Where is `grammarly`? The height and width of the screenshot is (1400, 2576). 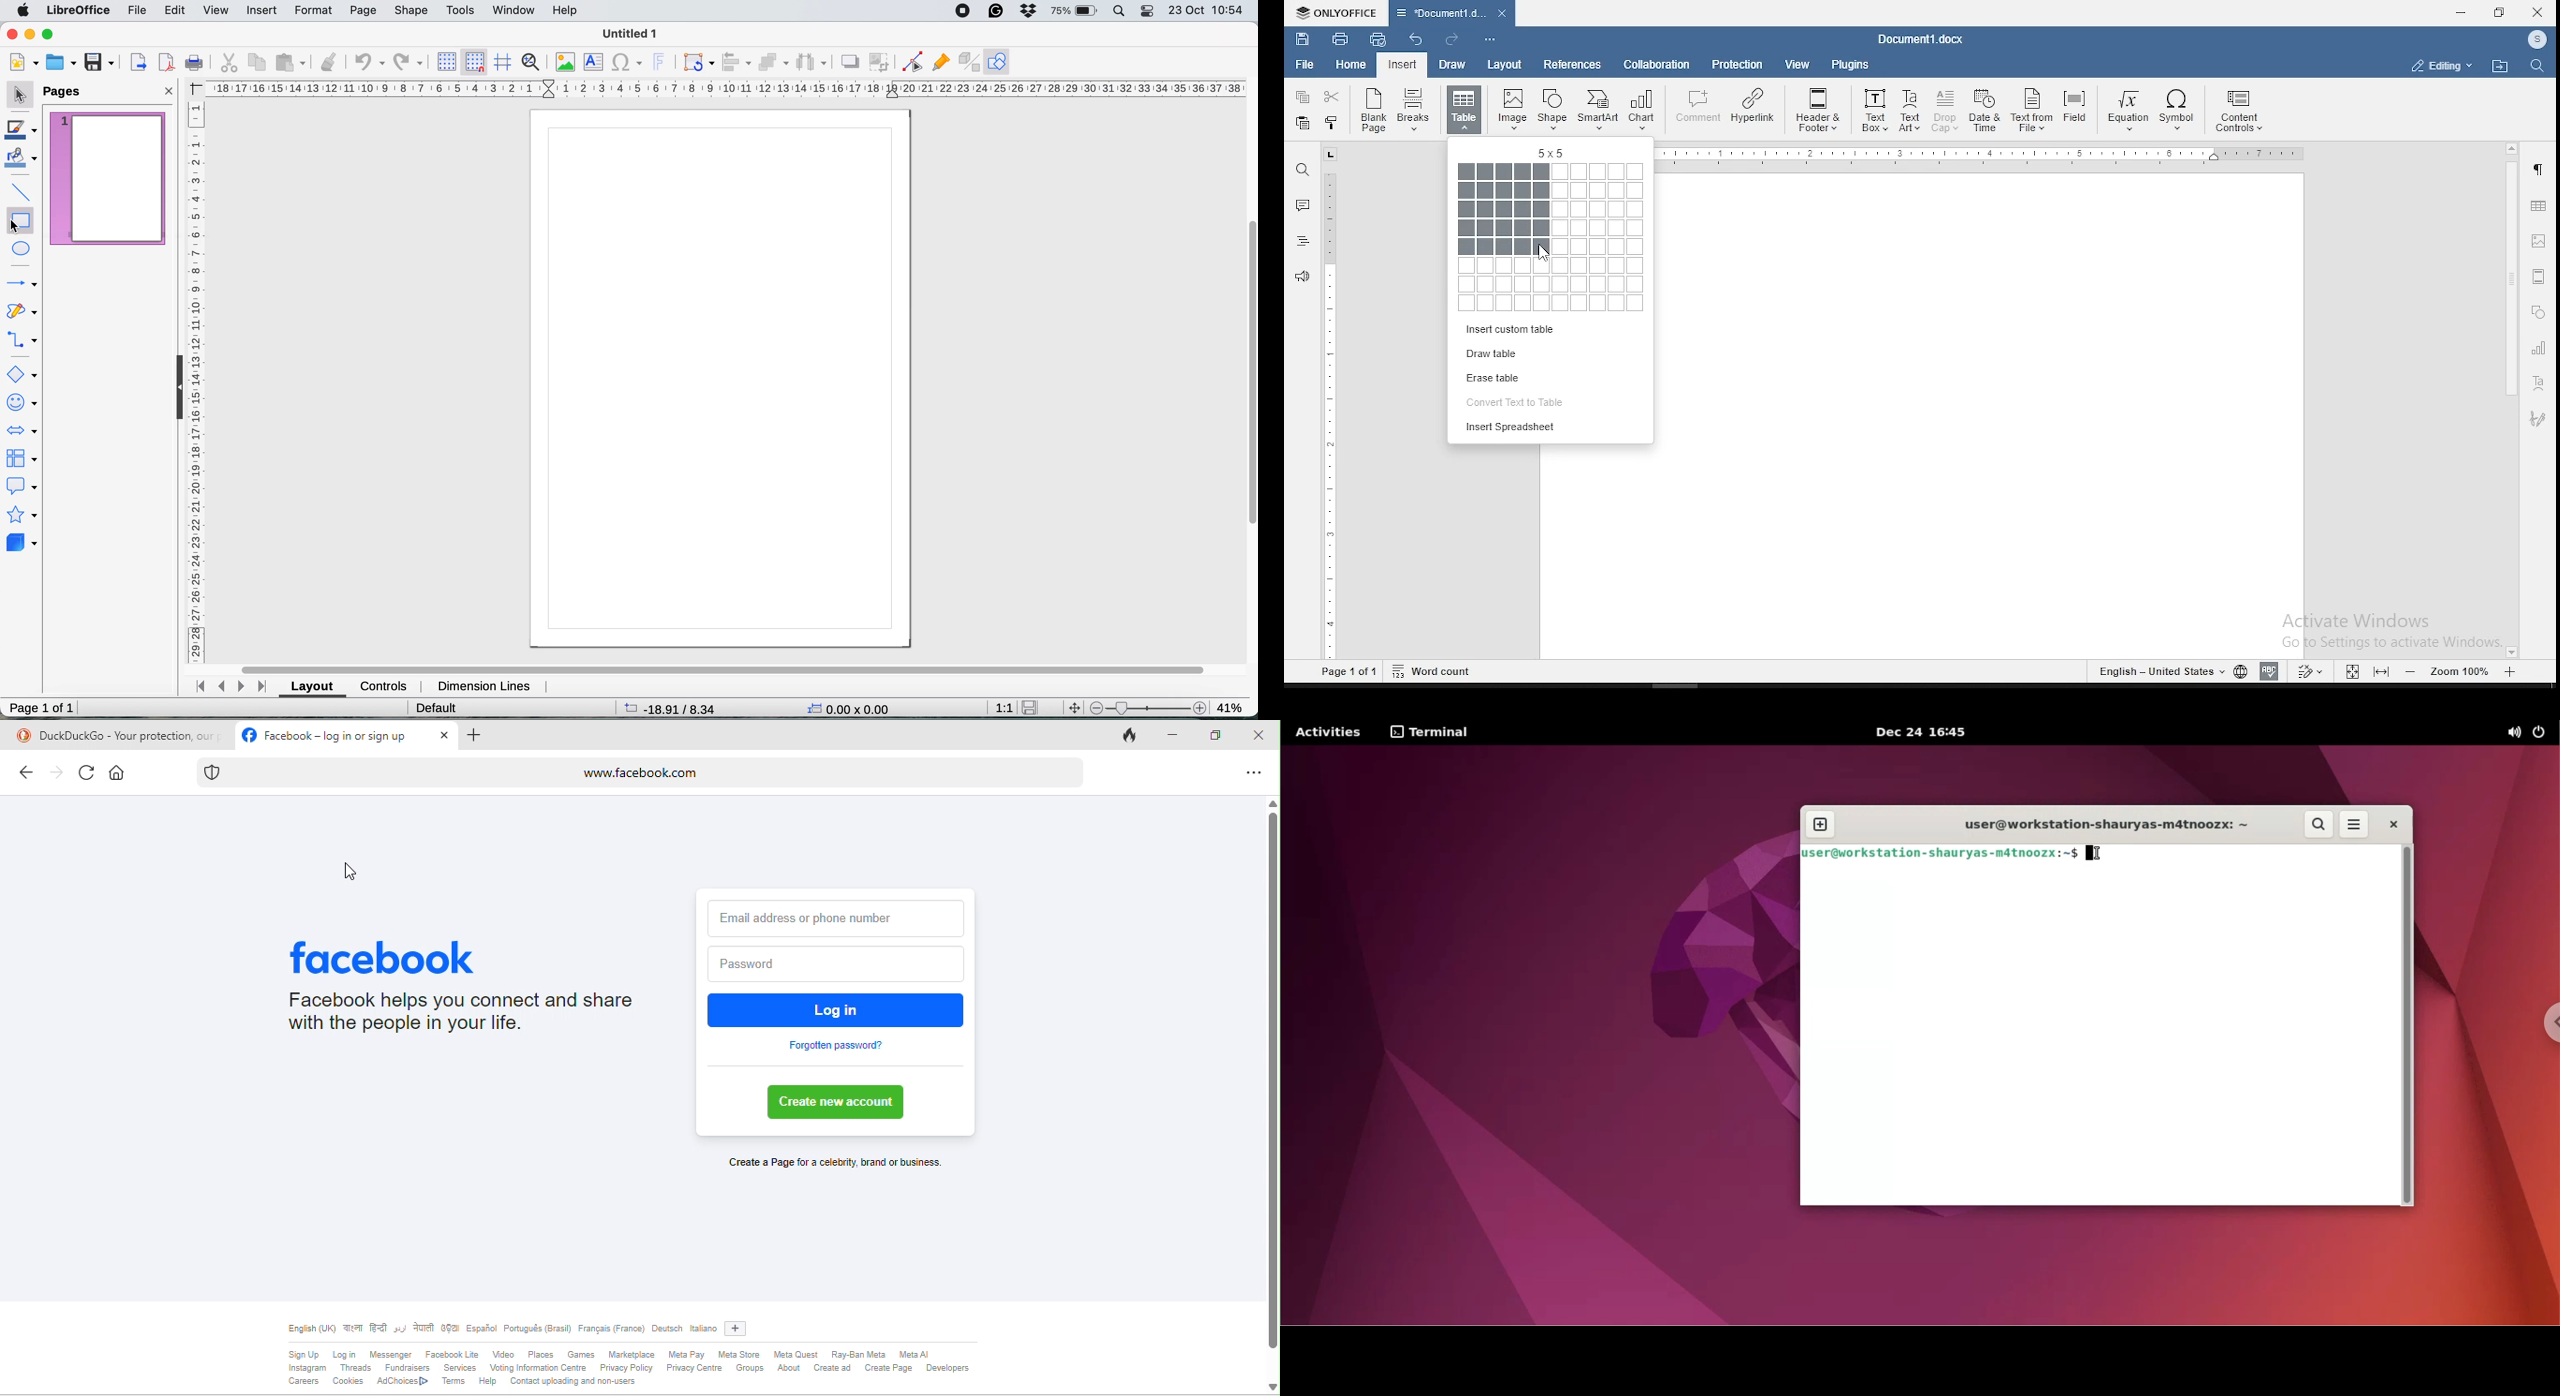
grammarly is located at coordinates (996, 10).